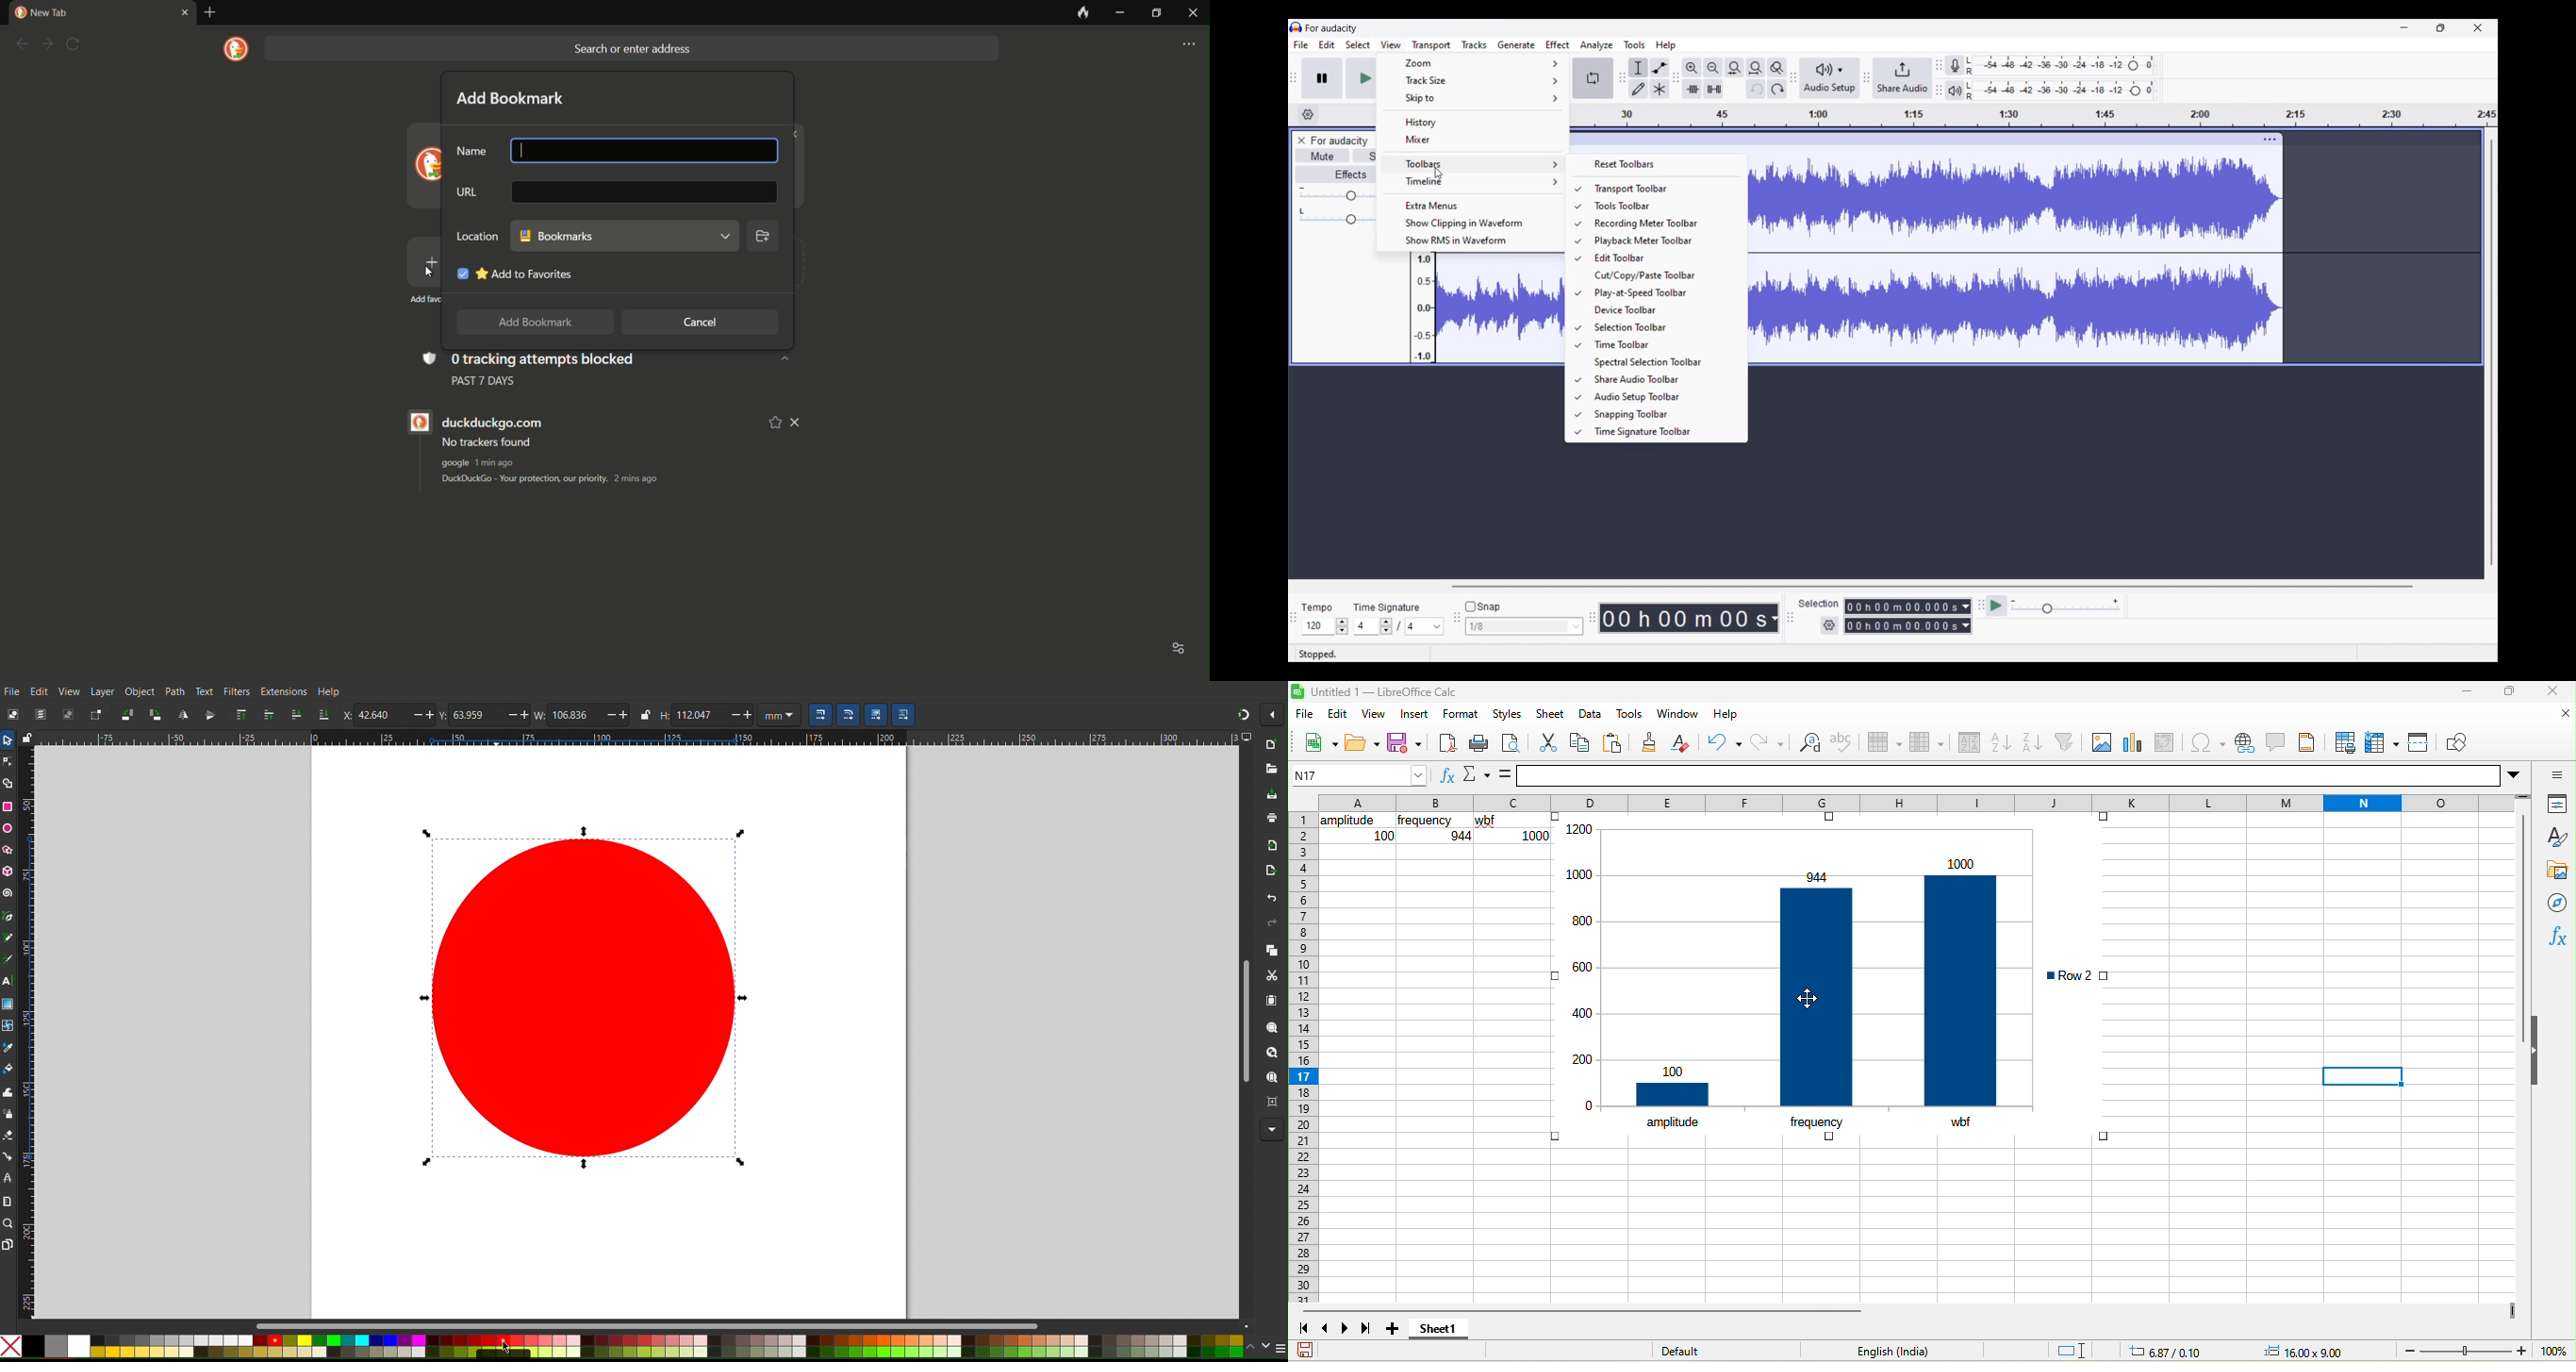 This screenshot has width=2576, height=1372. What do you see at coordinates (2505, 692) in the screenshot?
I see `maximize` at bounding box center [2505, 692].